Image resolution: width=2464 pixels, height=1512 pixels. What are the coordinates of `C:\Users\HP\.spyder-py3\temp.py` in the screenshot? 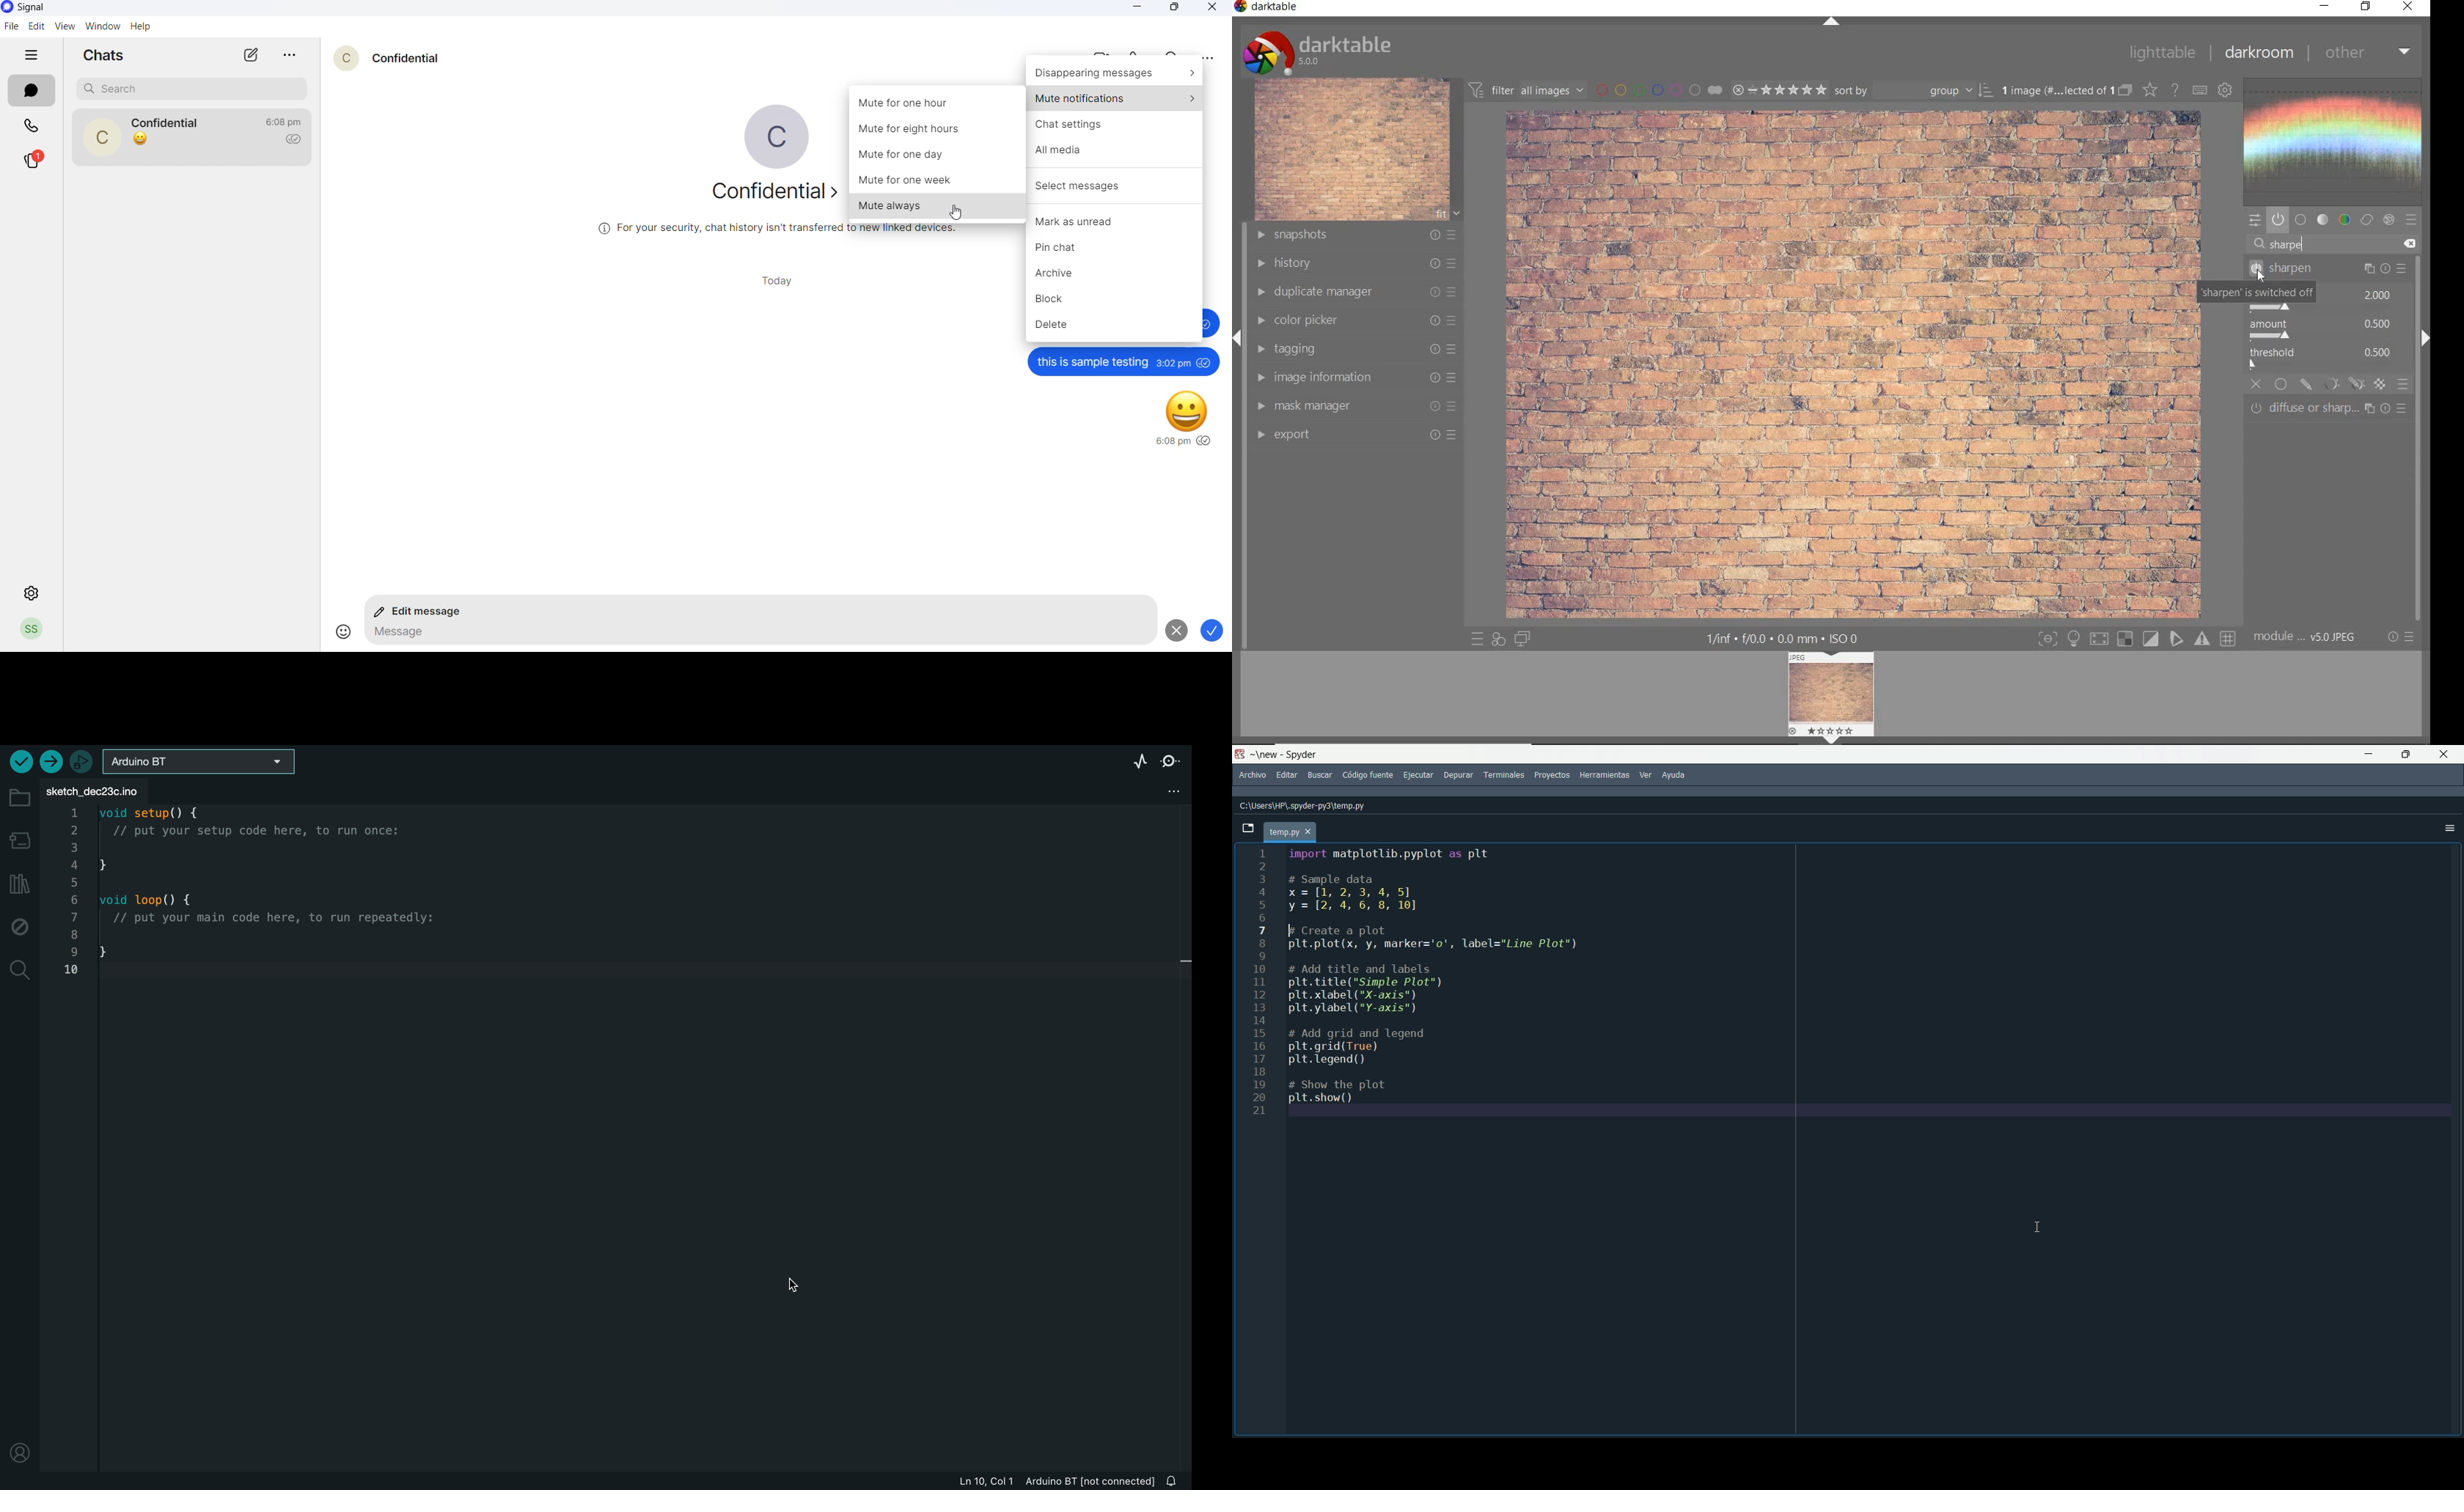 It's located at (1300, 806).